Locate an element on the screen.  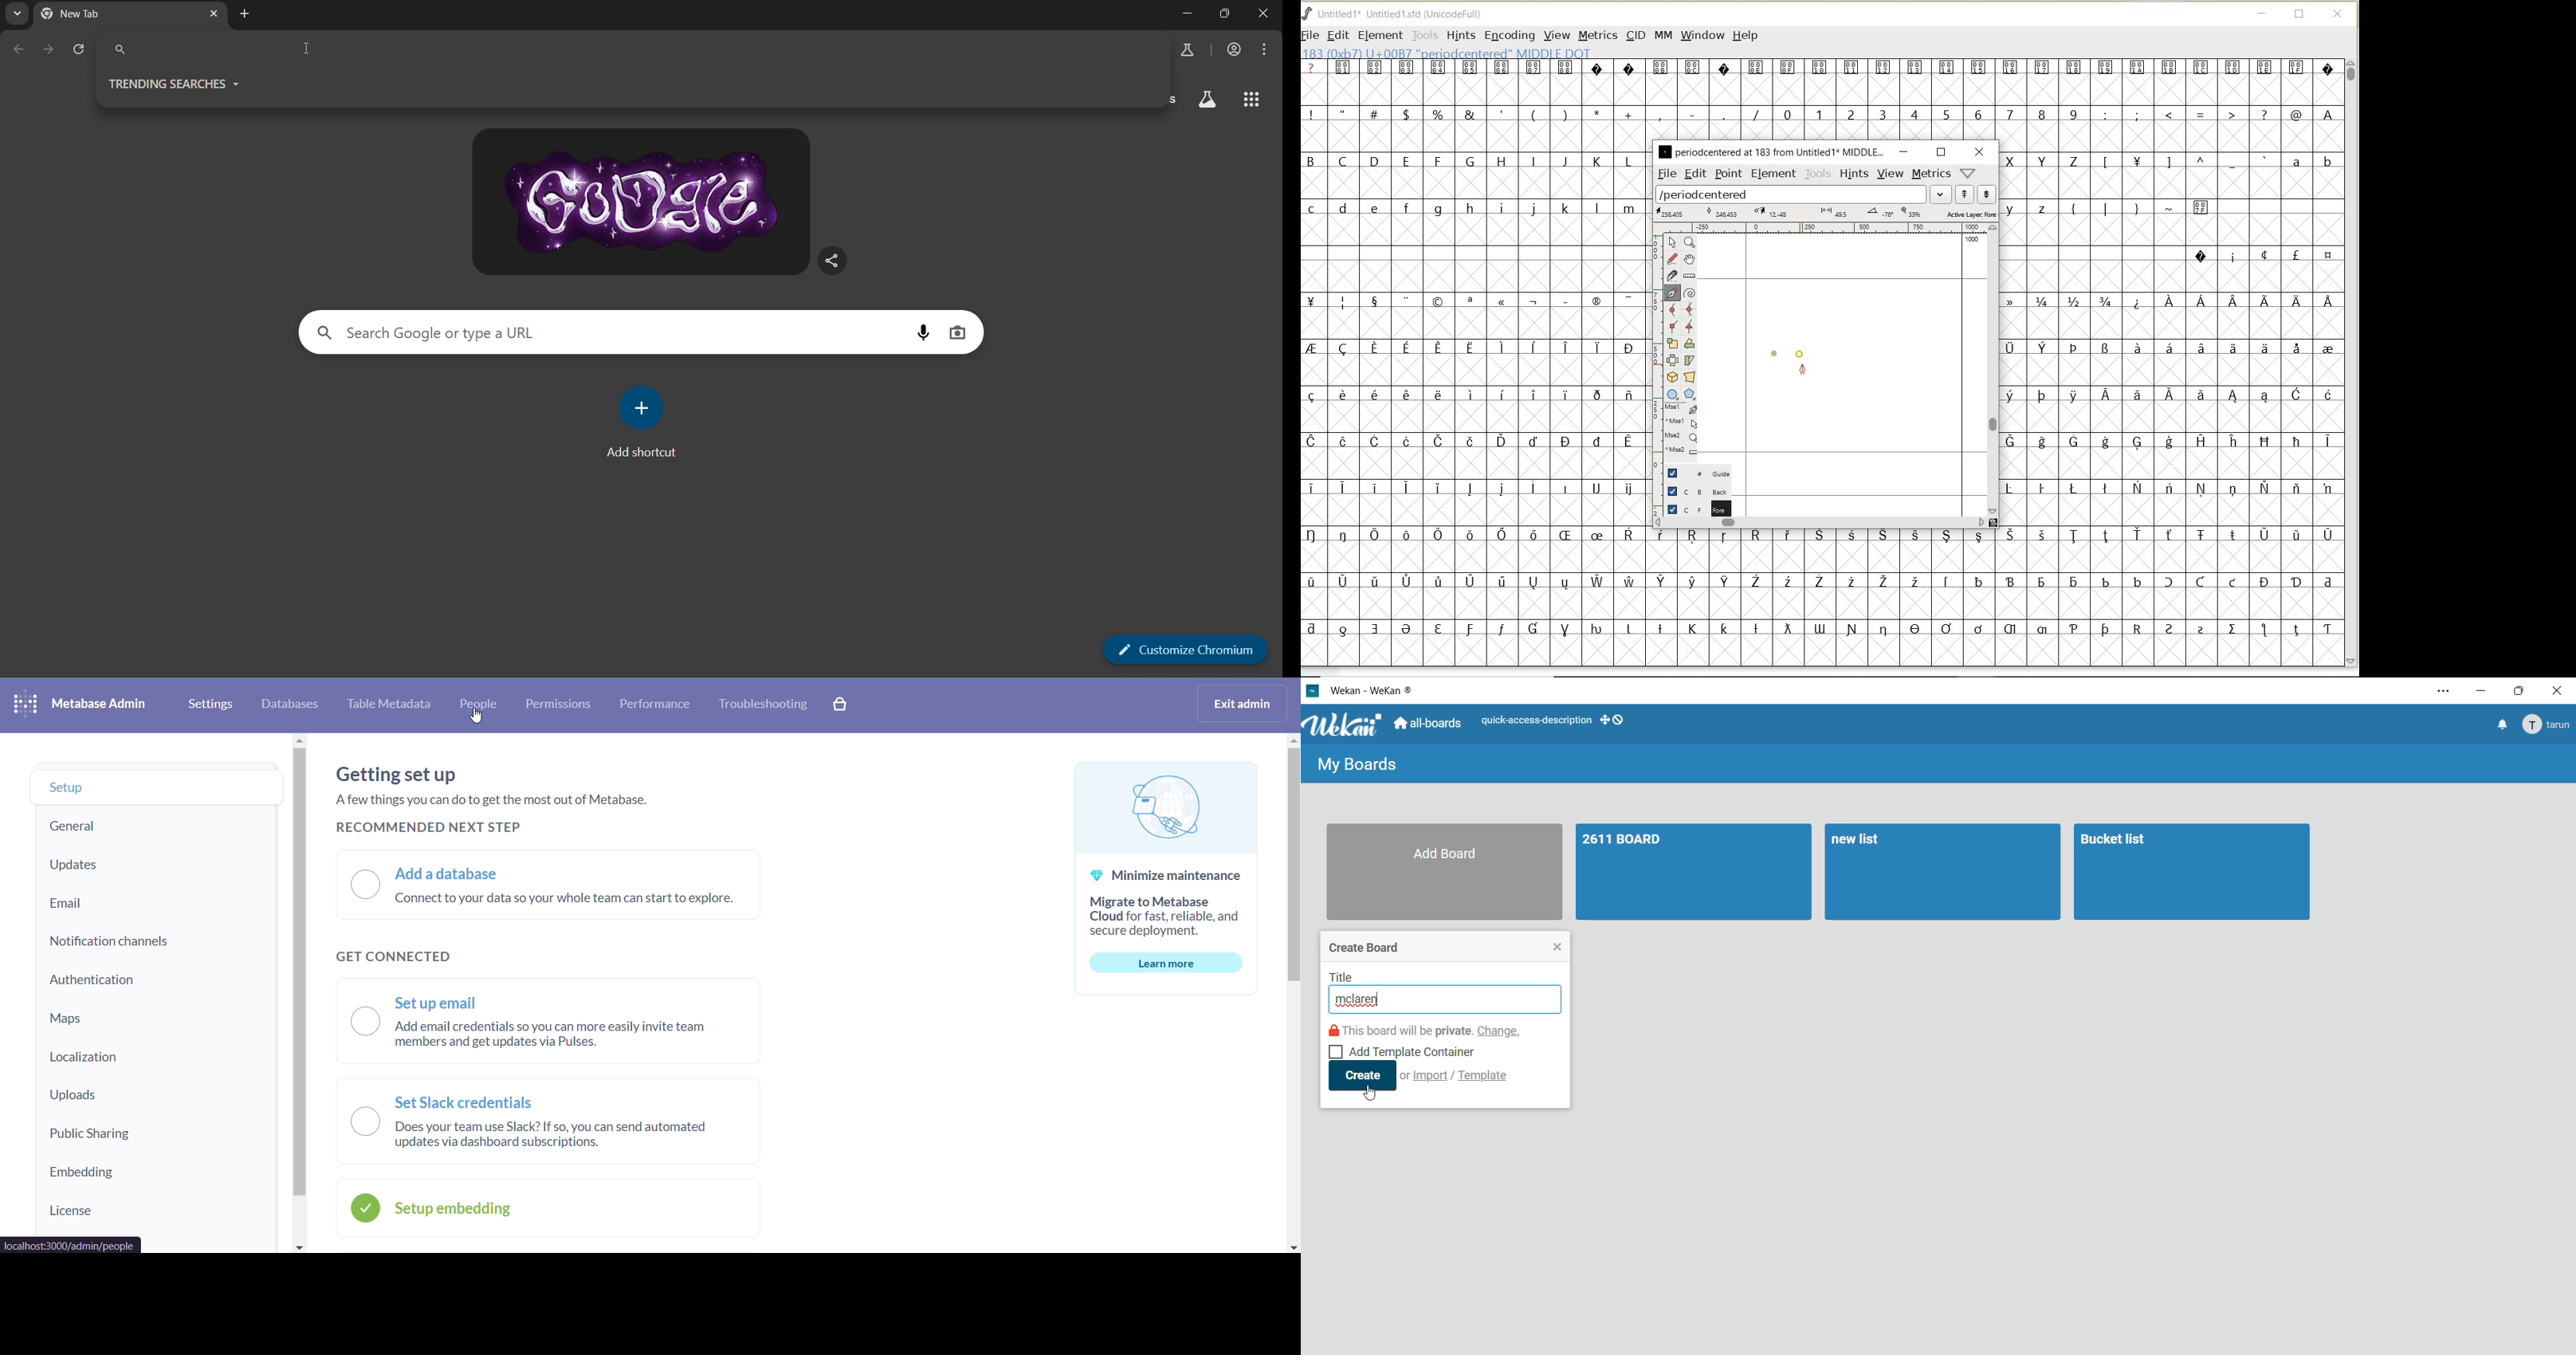
board 3 is located at coordinates (2193, 873).